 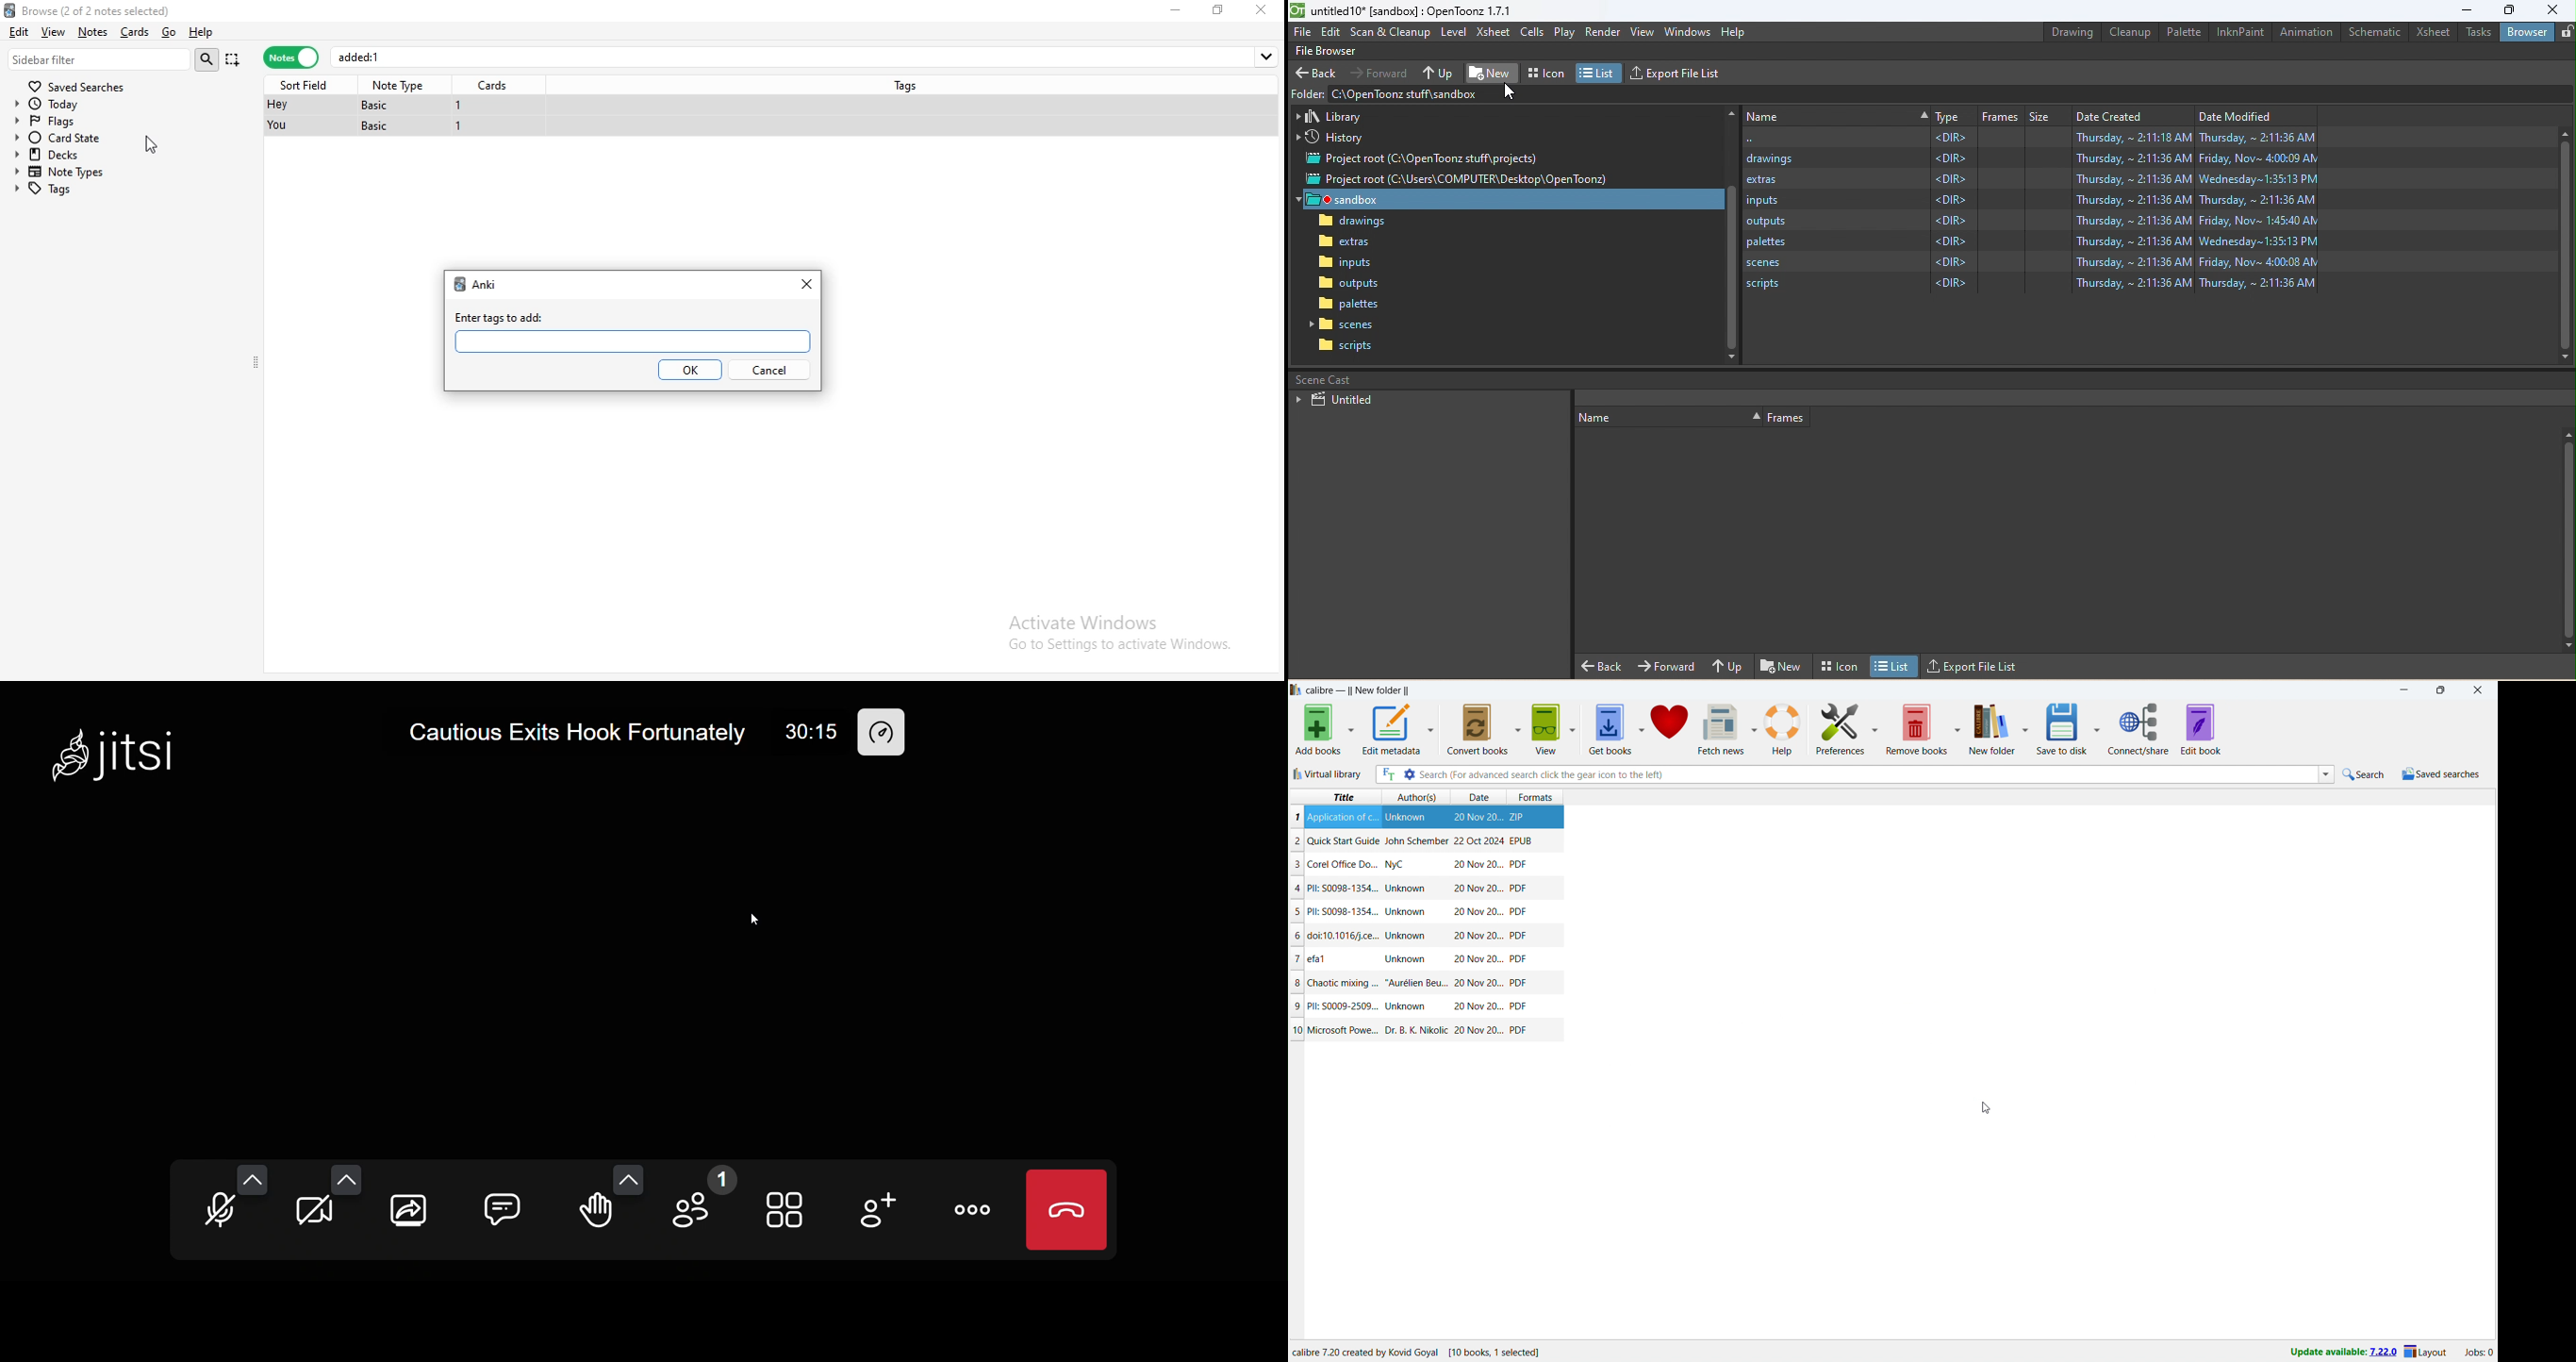 I want to click on browse, so click(x=123, y=8).